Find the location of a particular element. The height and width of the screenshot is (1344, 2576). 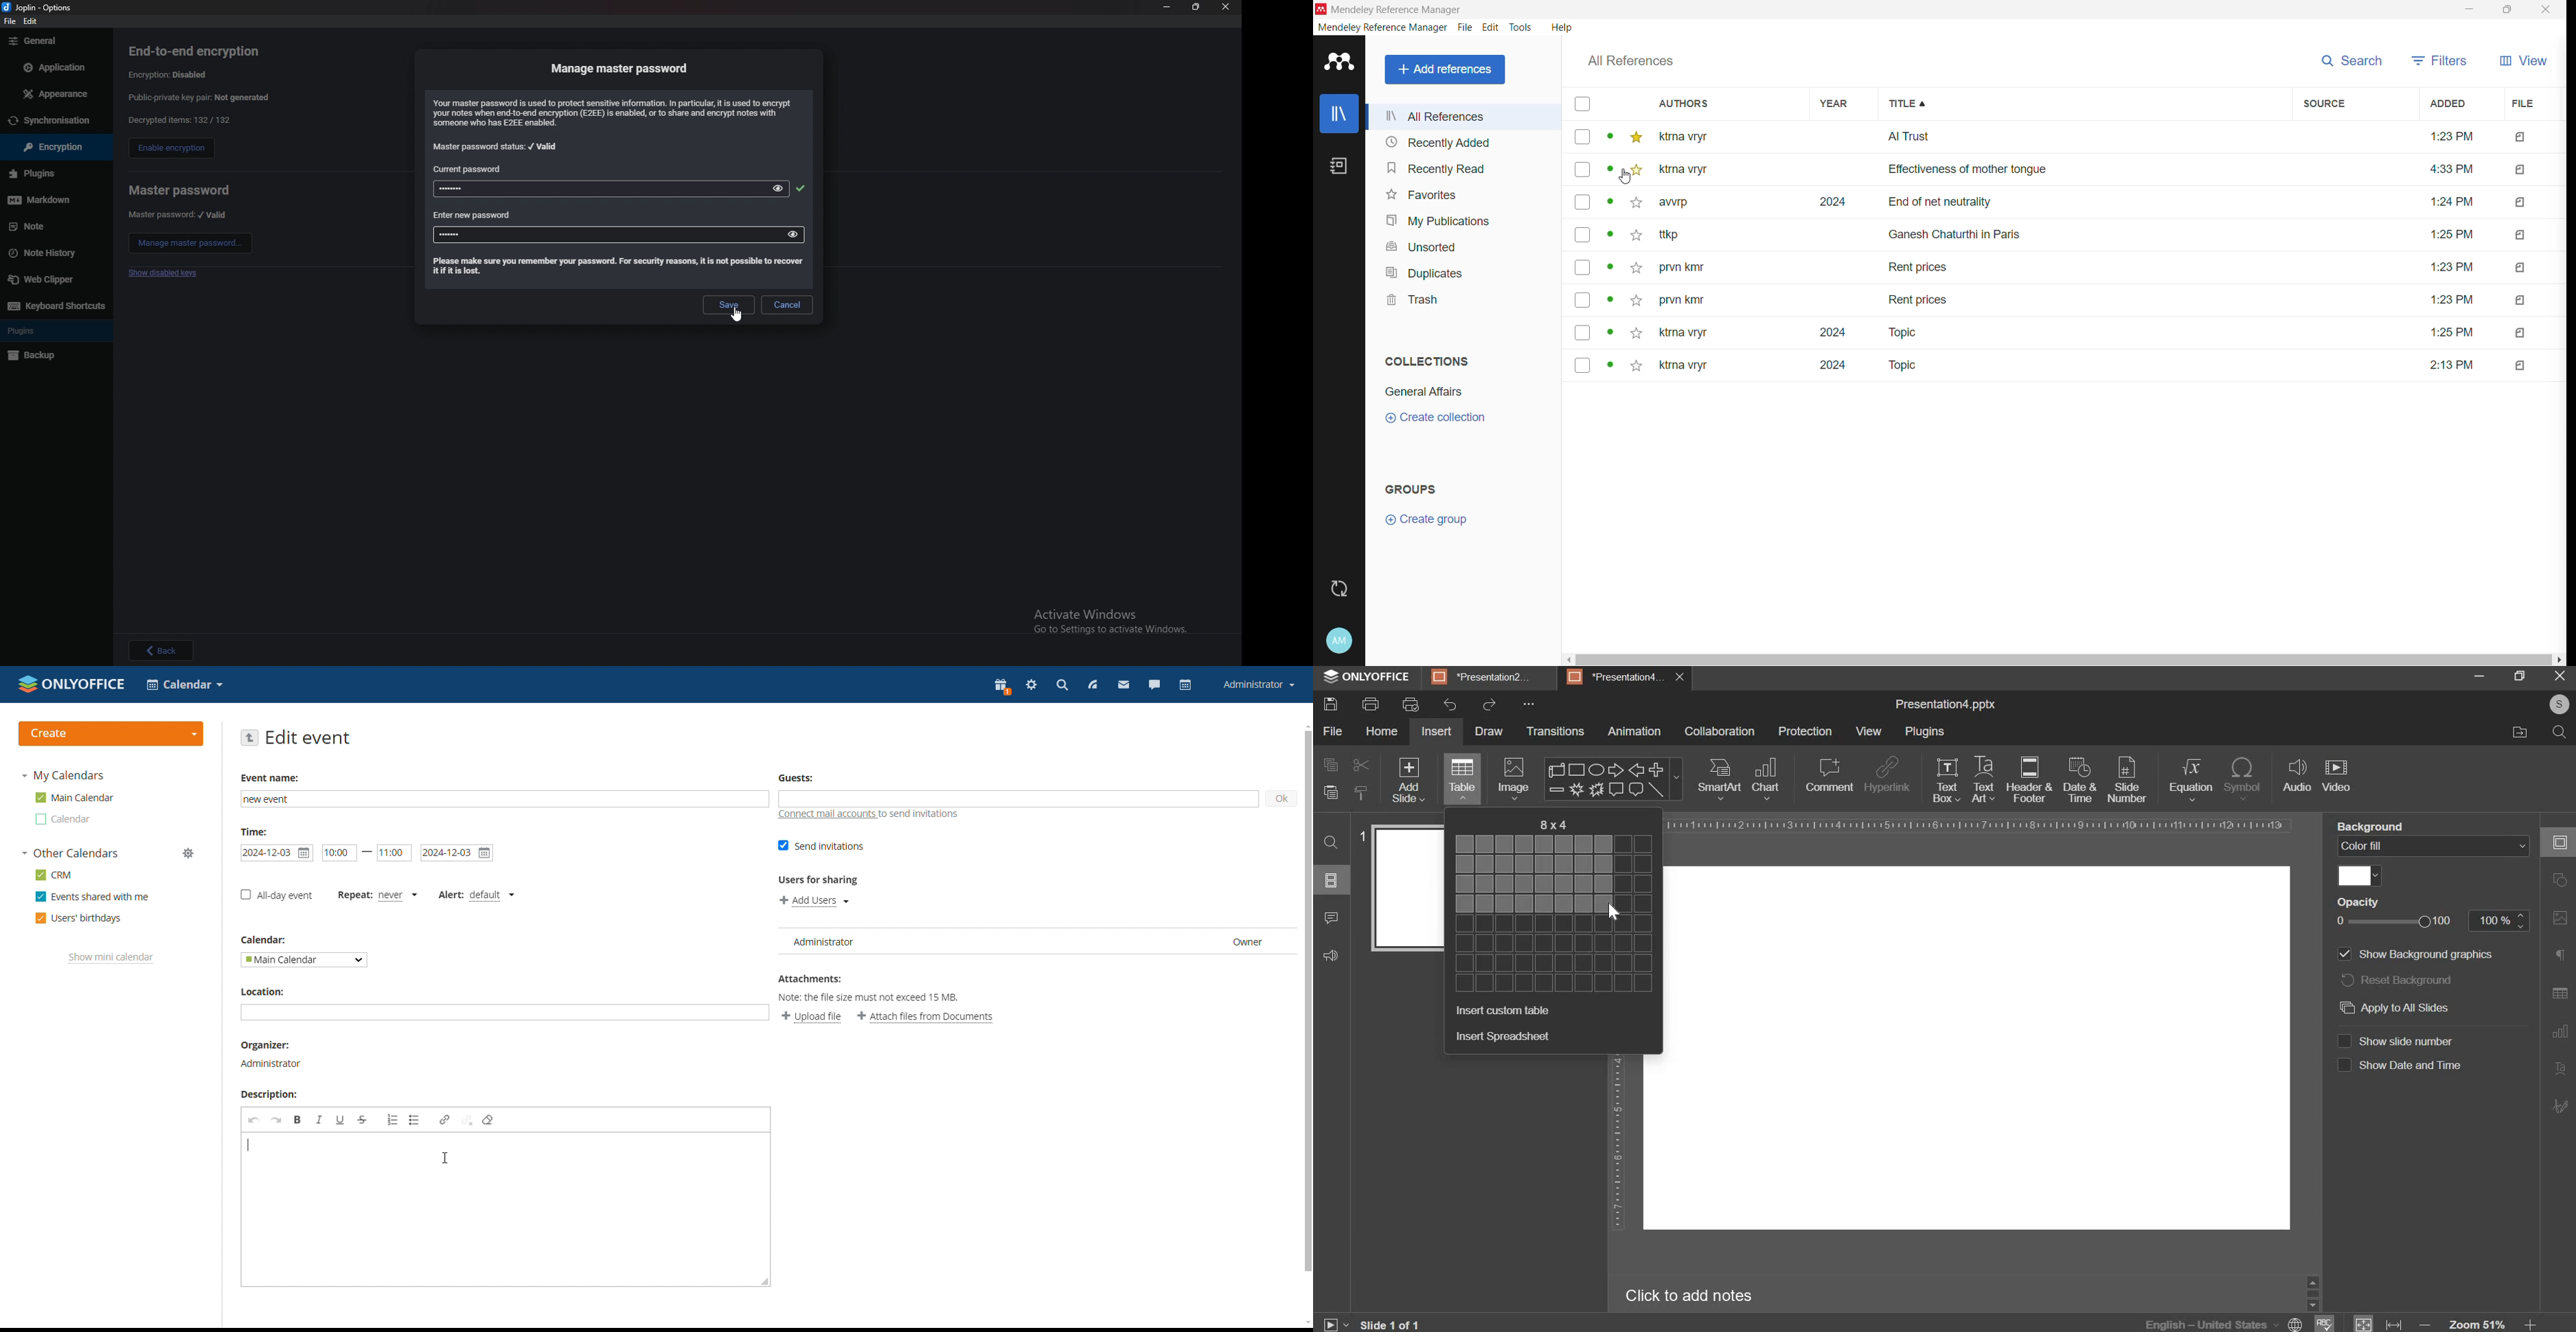

master password is located at coordinates (179, 215).